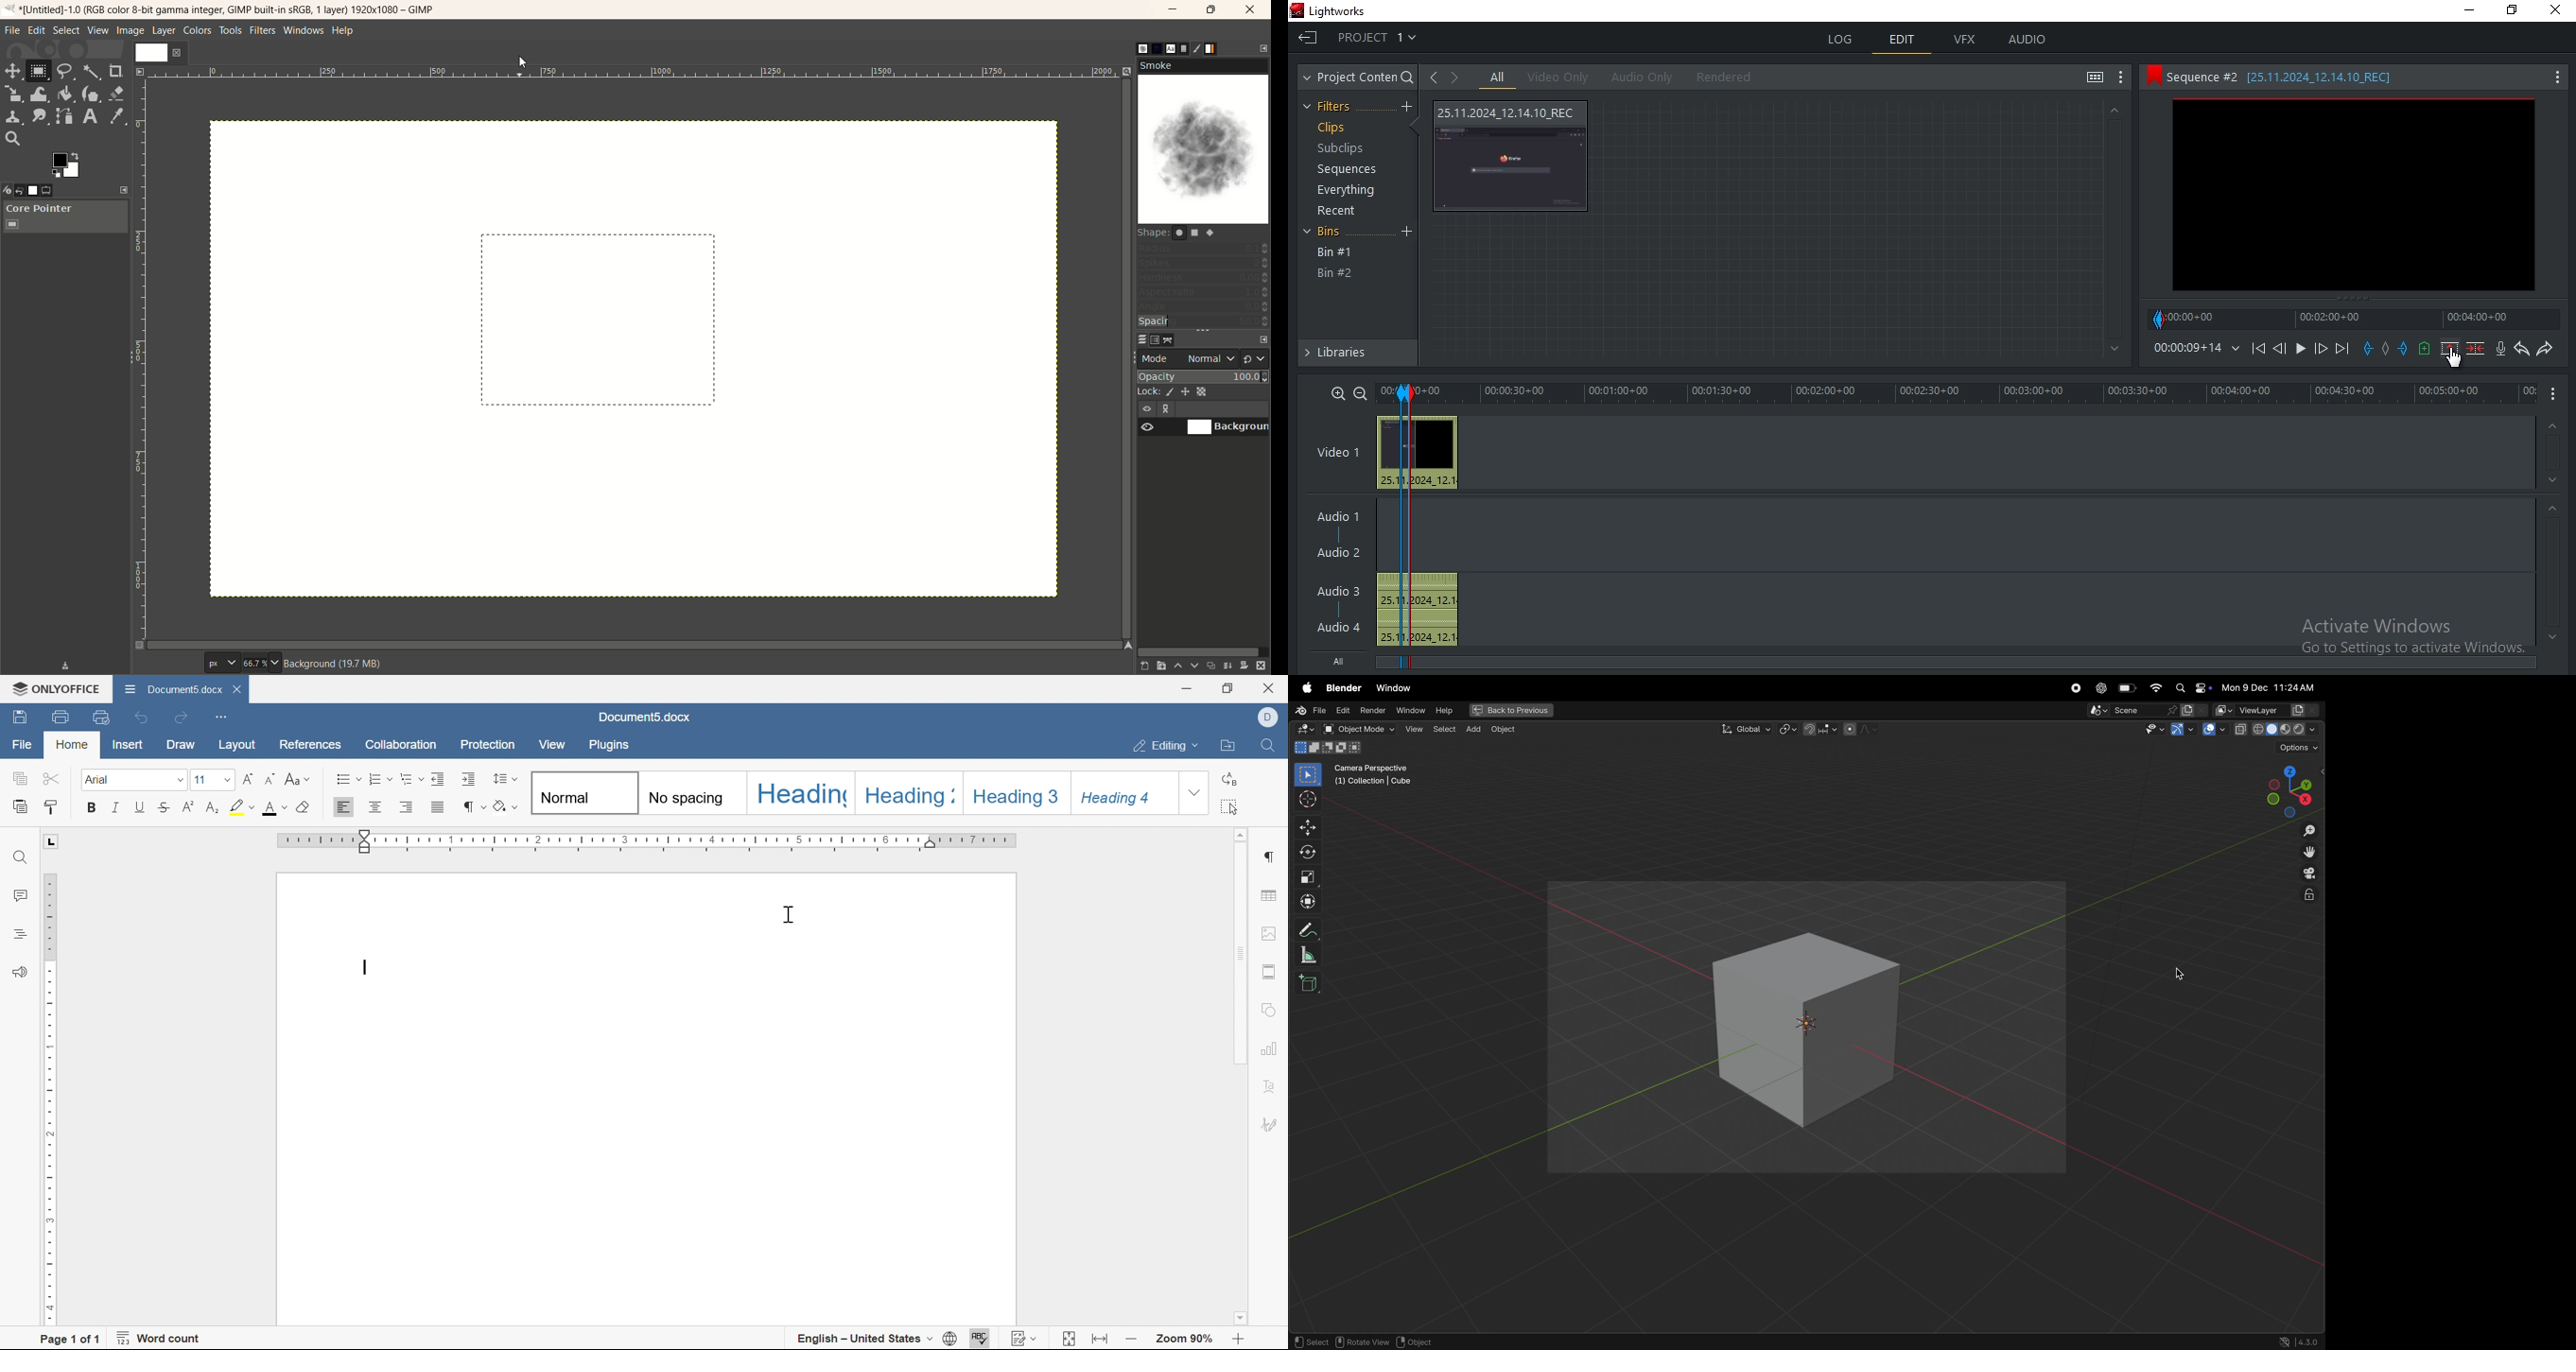 The width and height of the screenshot is (2576, 1372). I want to click on tranform pviot, so click(1790, 729).